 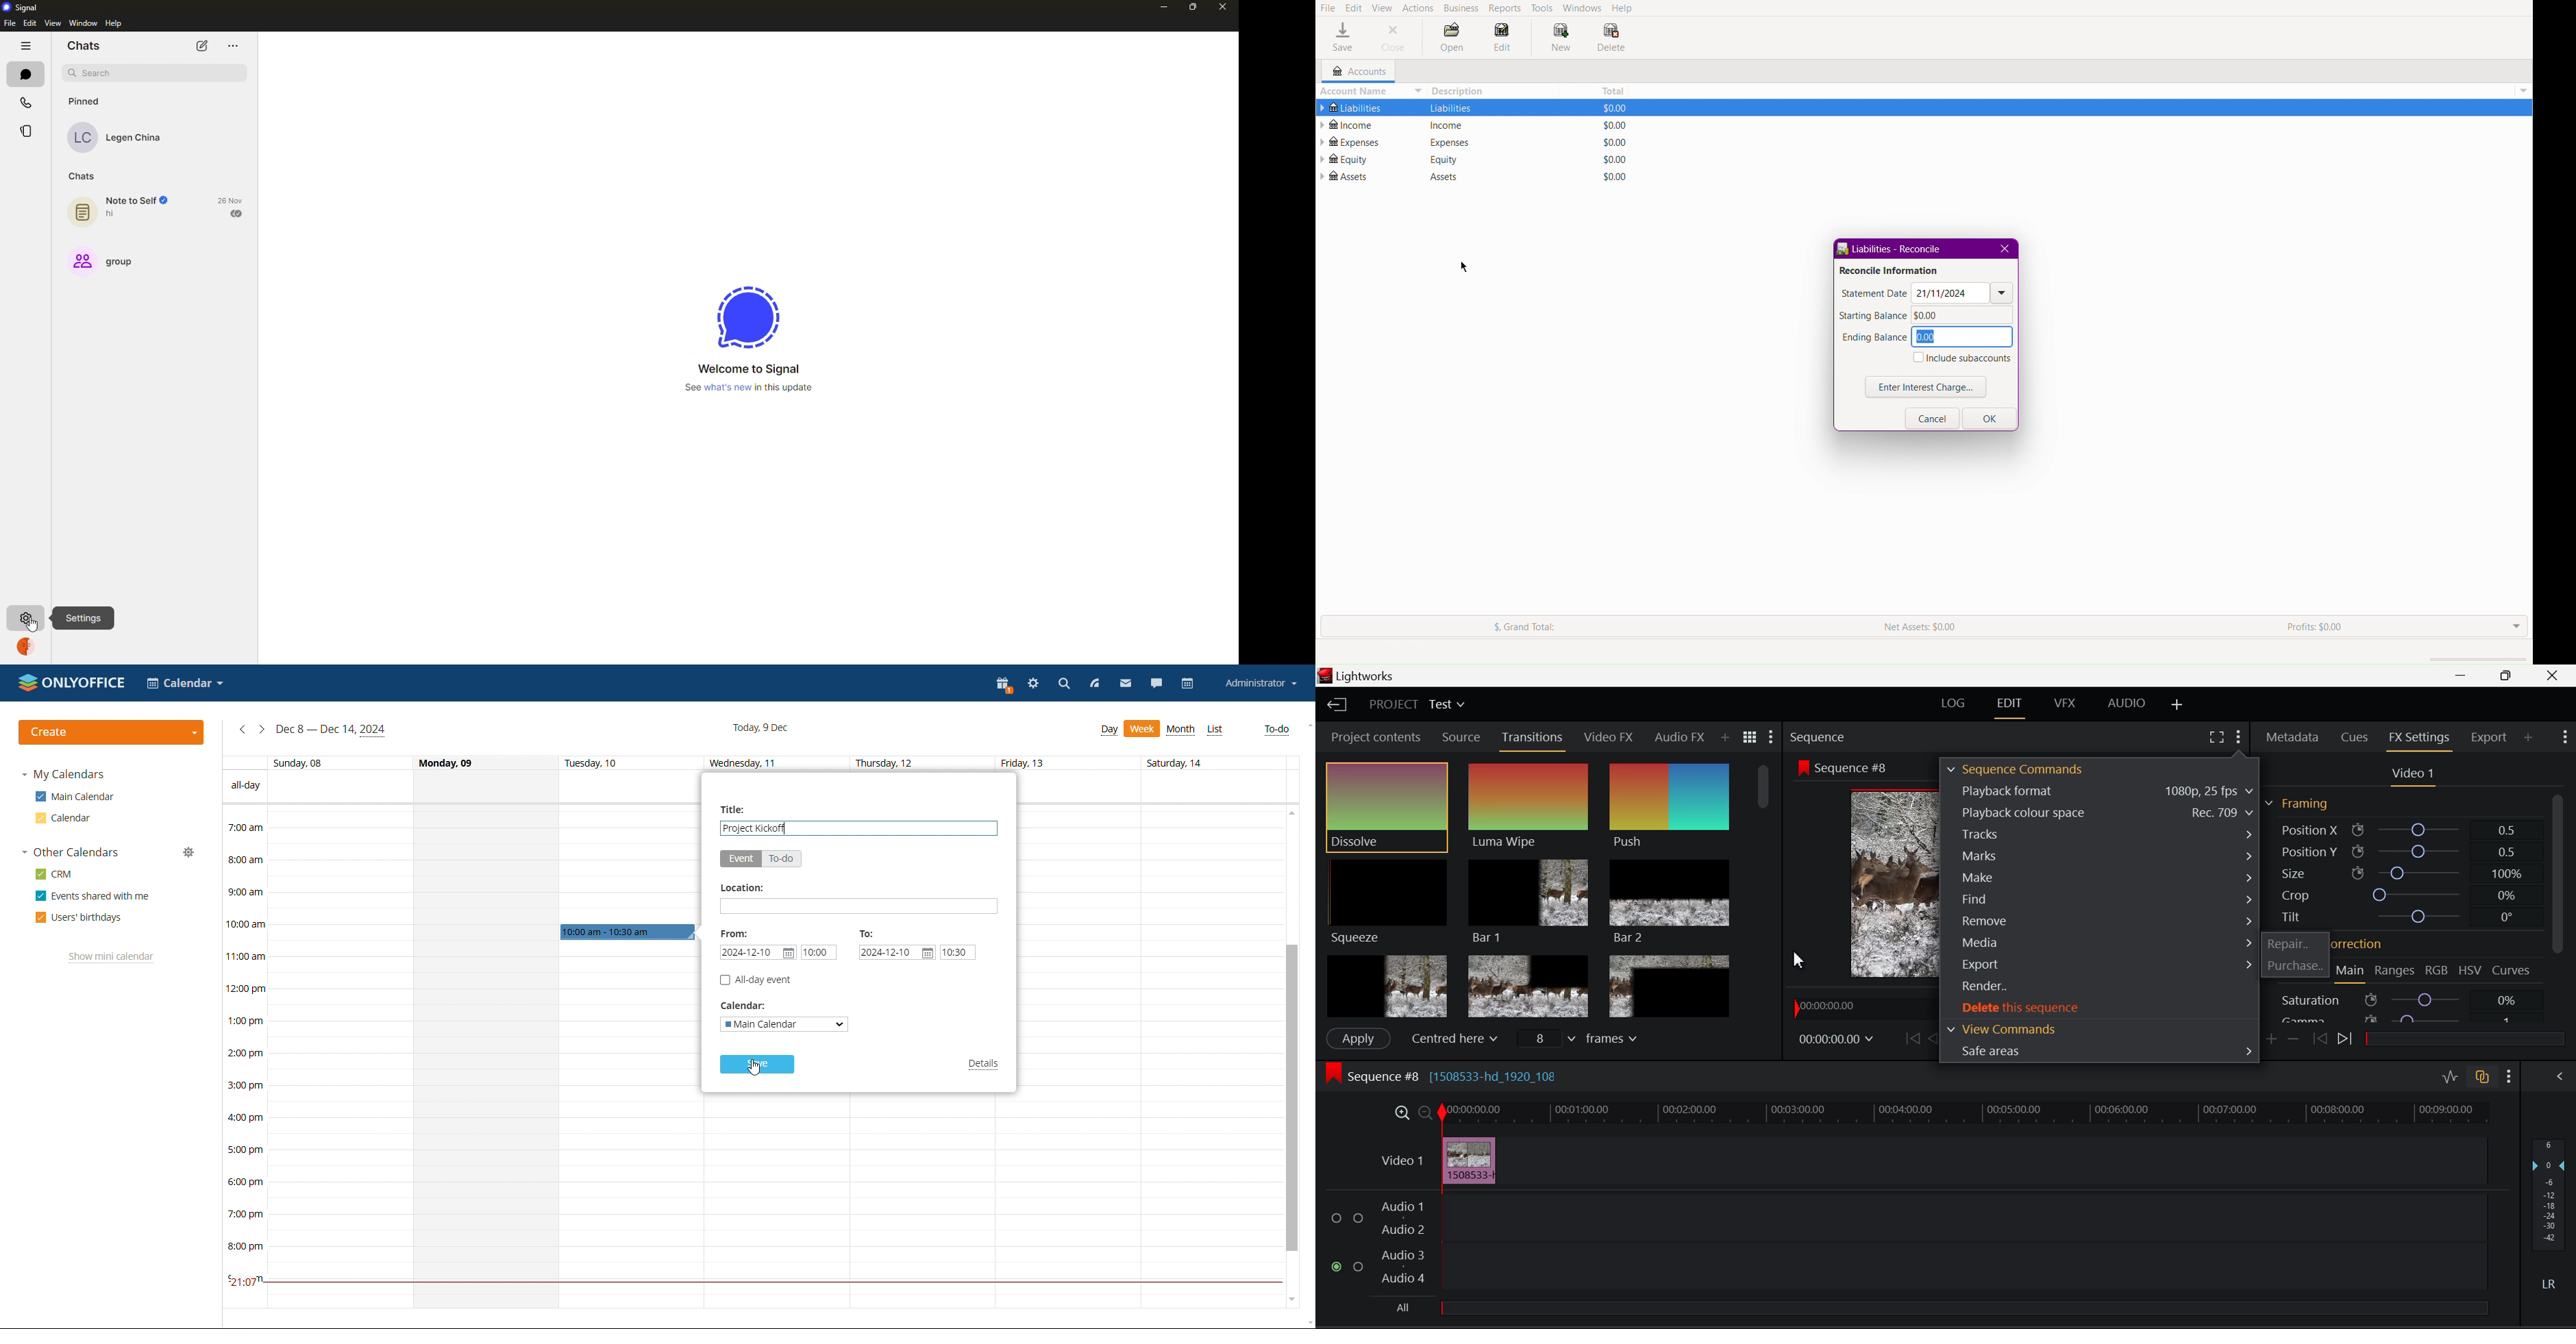 I want to click on Assets, so click(x=1346, y=177).